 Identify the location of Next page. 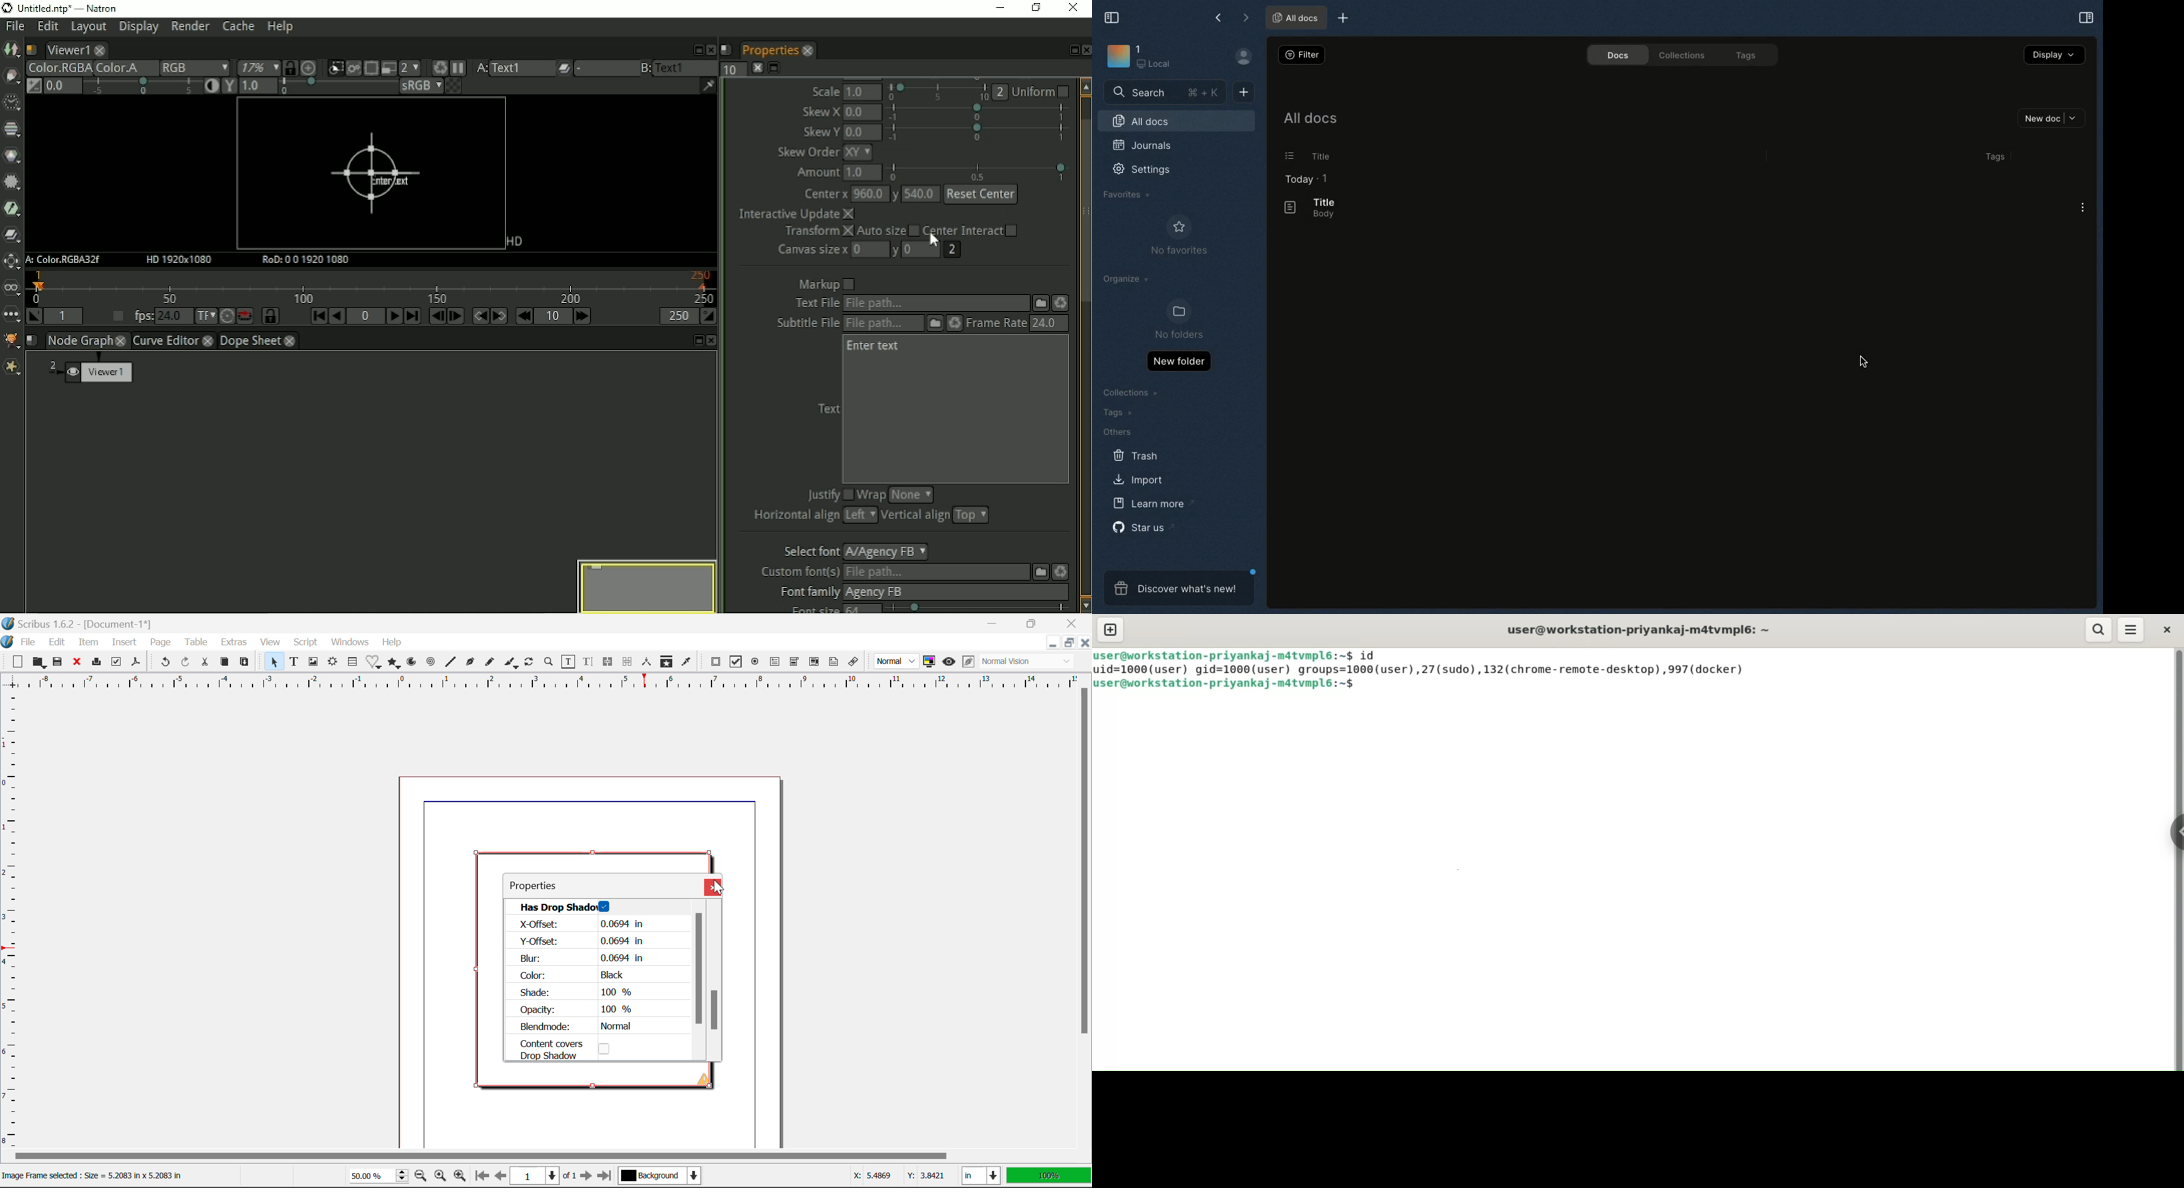
(587, 1176).